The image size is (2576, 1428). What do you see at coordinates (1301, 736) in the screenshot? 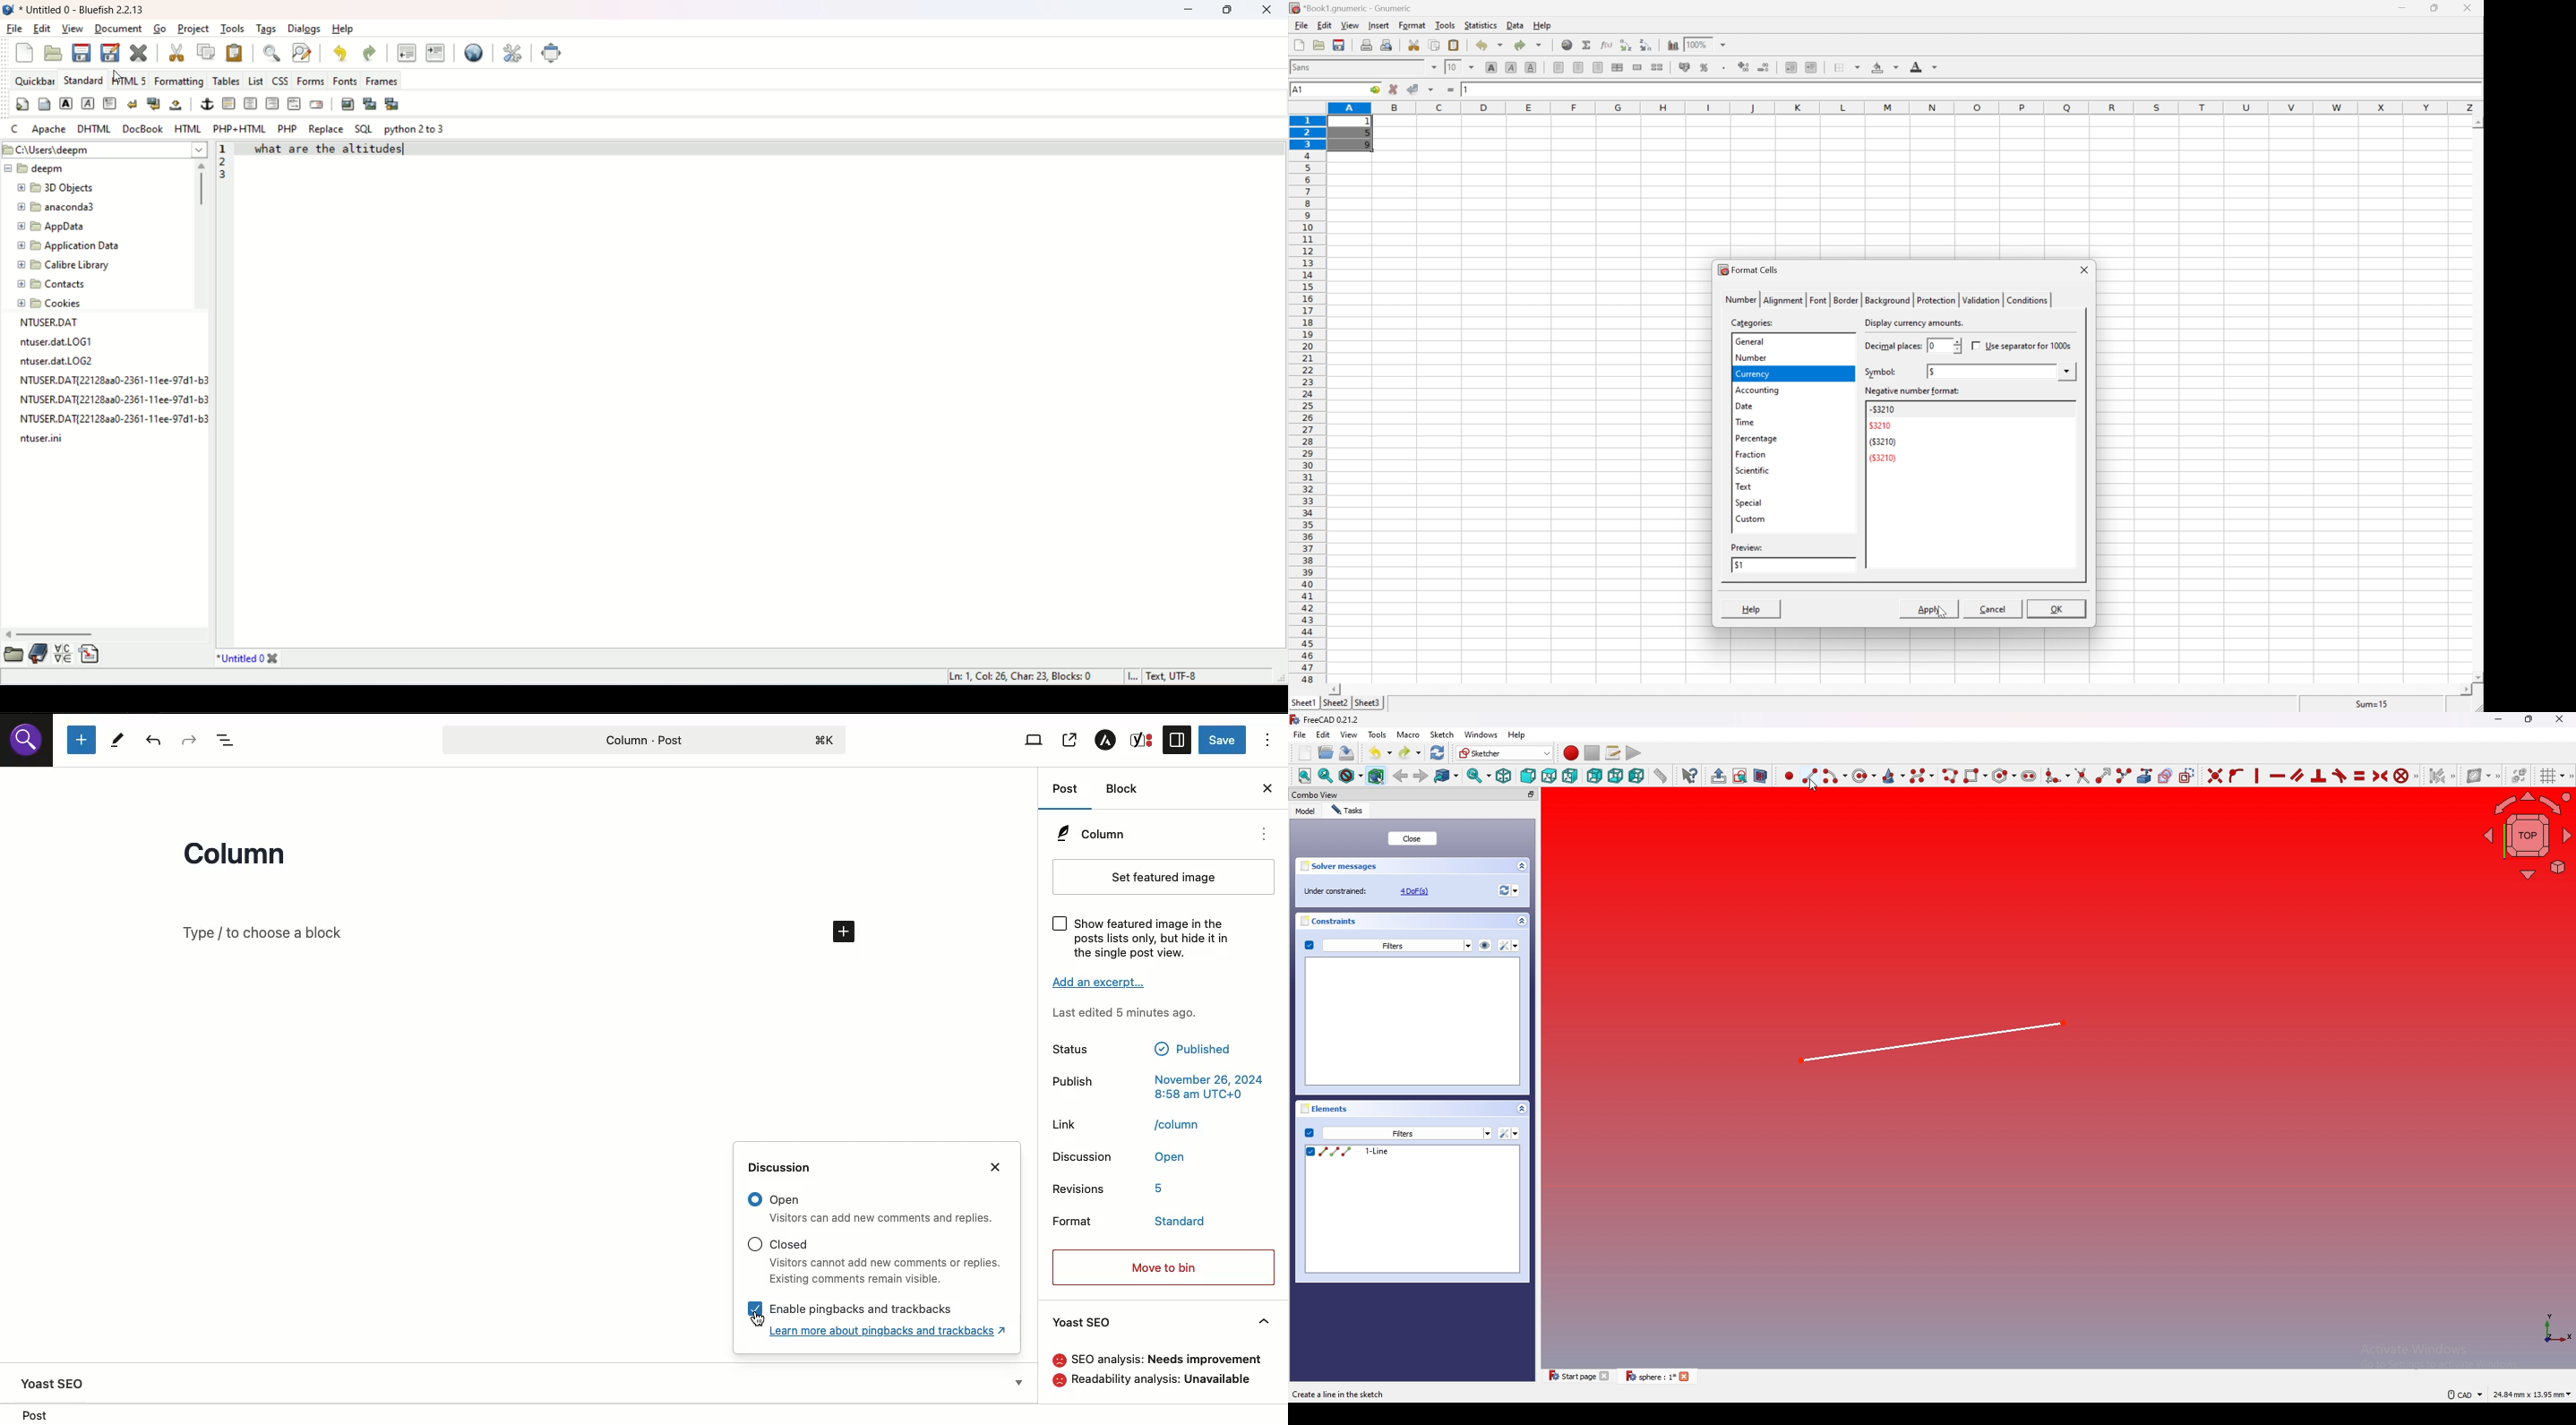
I see `File` at bounding box center [1301, 736].